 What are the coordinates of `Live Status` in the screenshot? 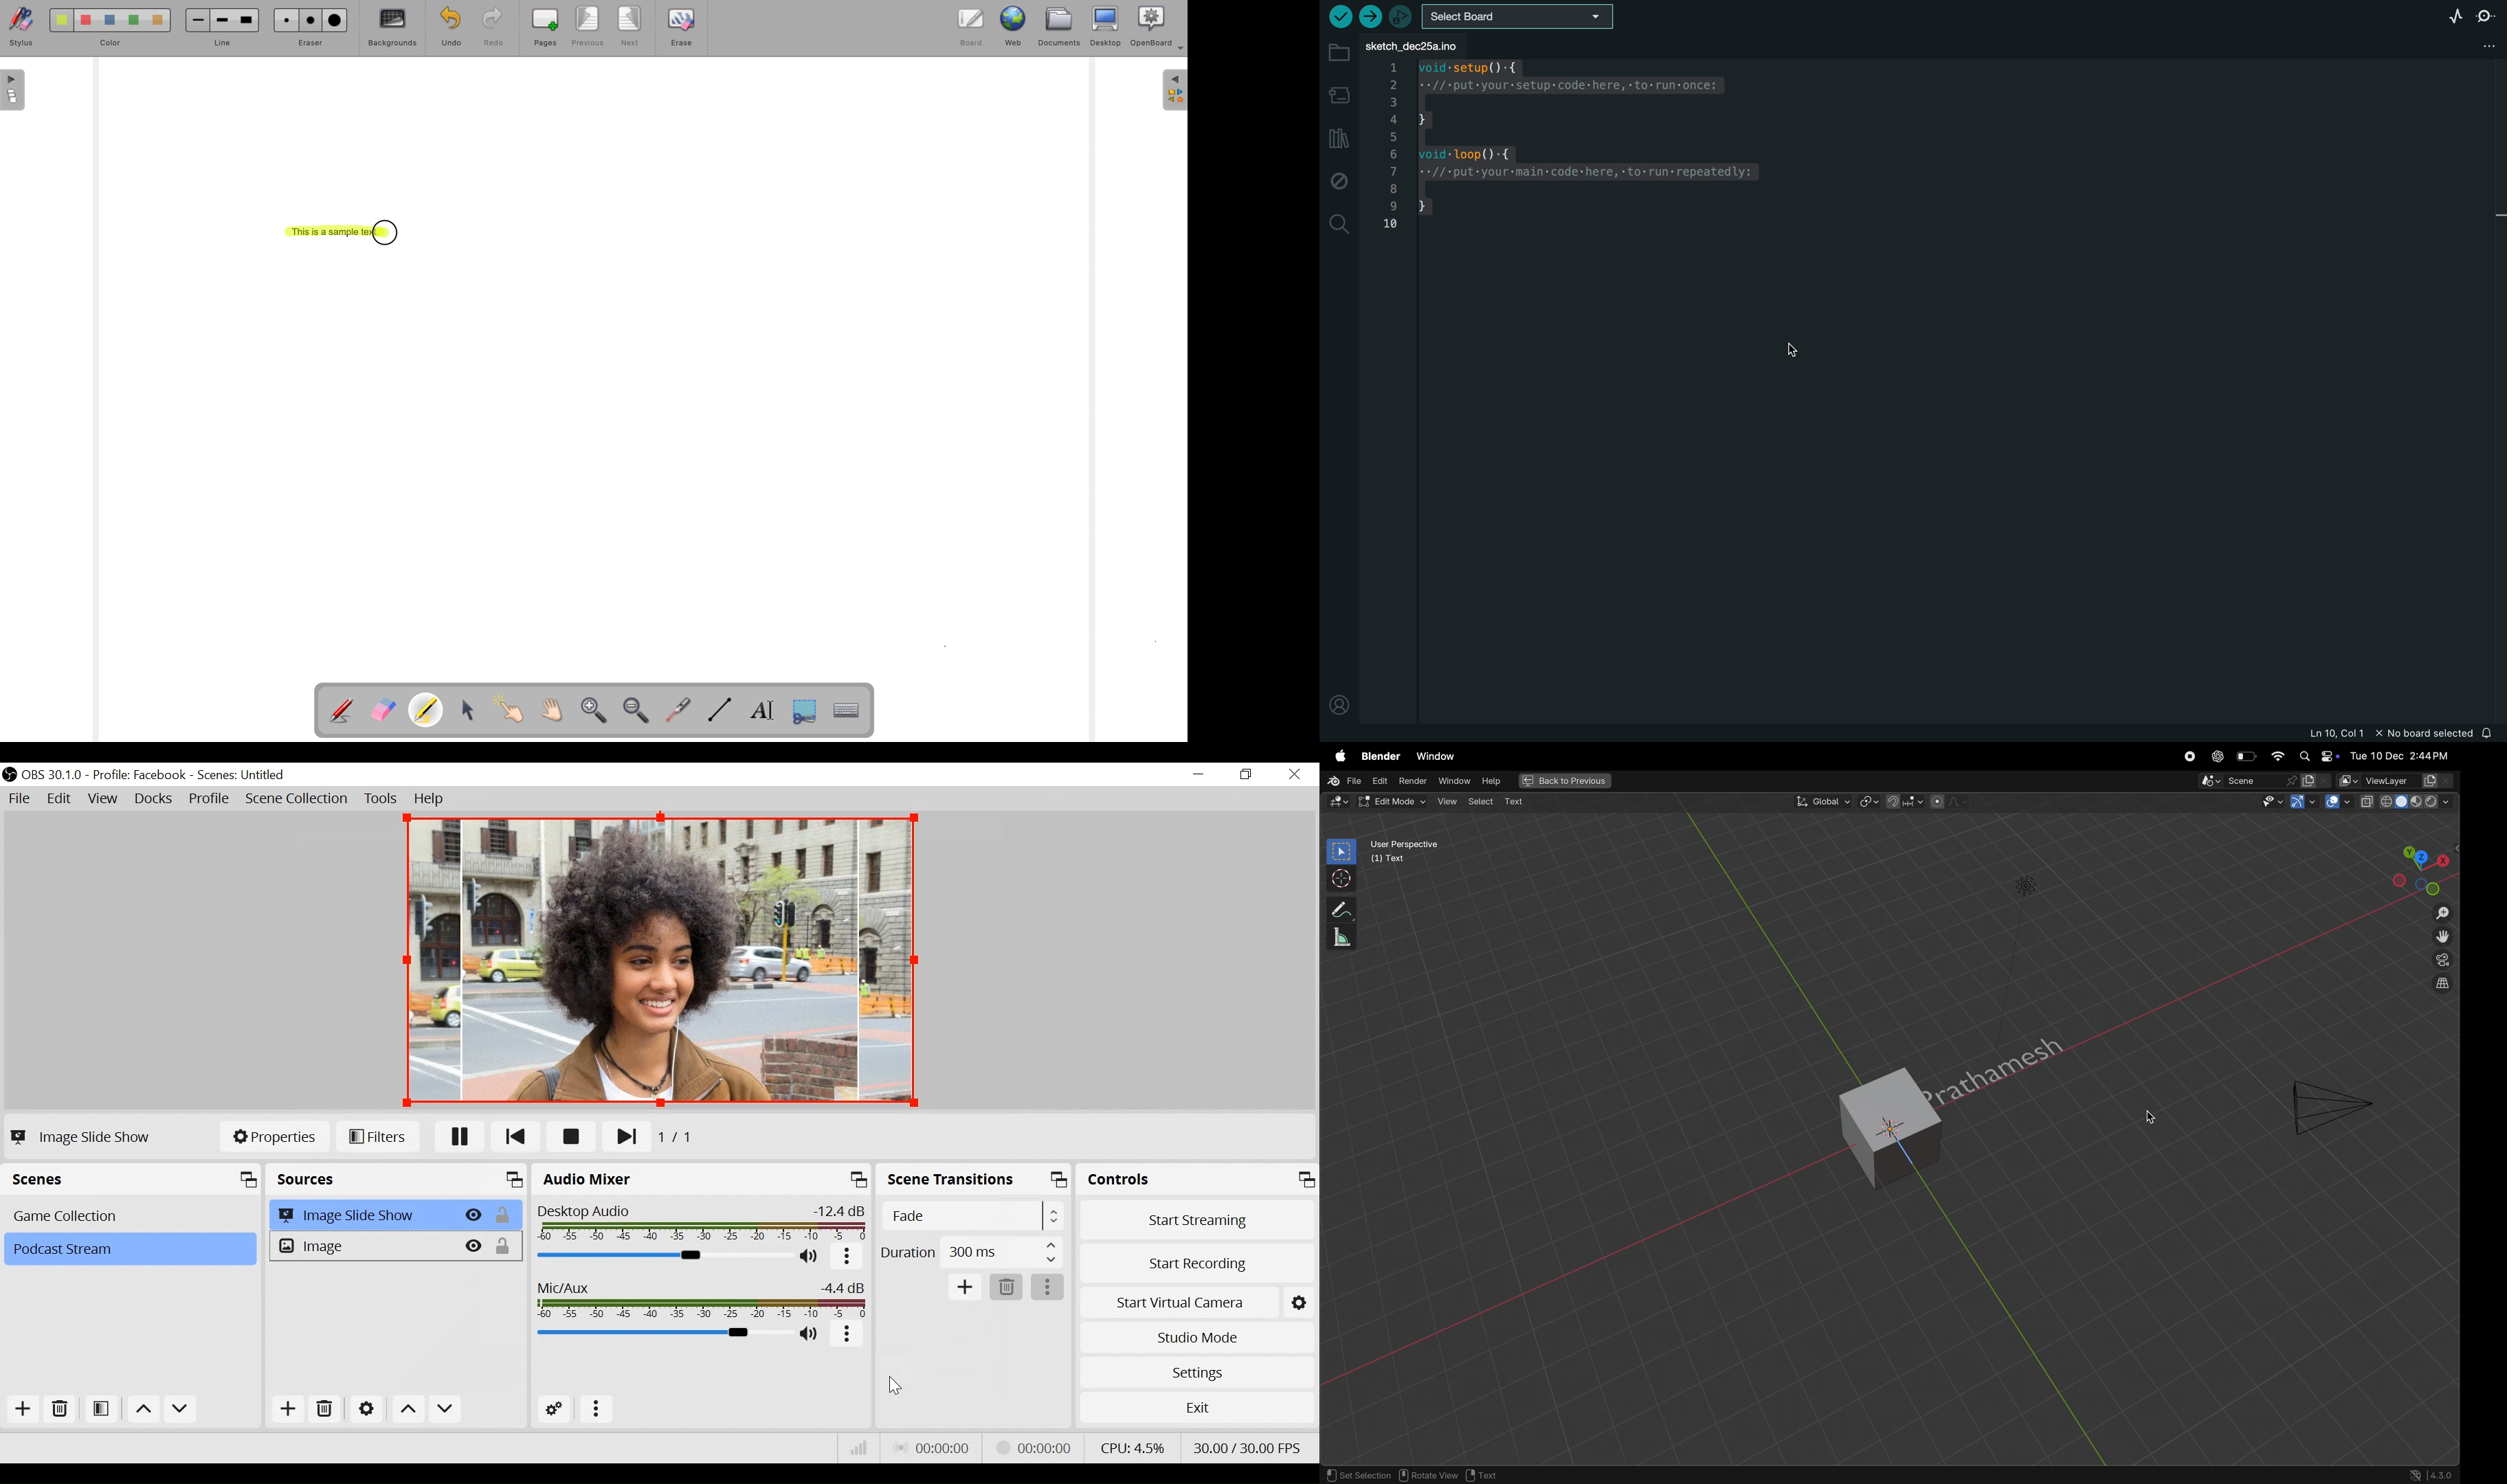 It's located at (931, 1448).